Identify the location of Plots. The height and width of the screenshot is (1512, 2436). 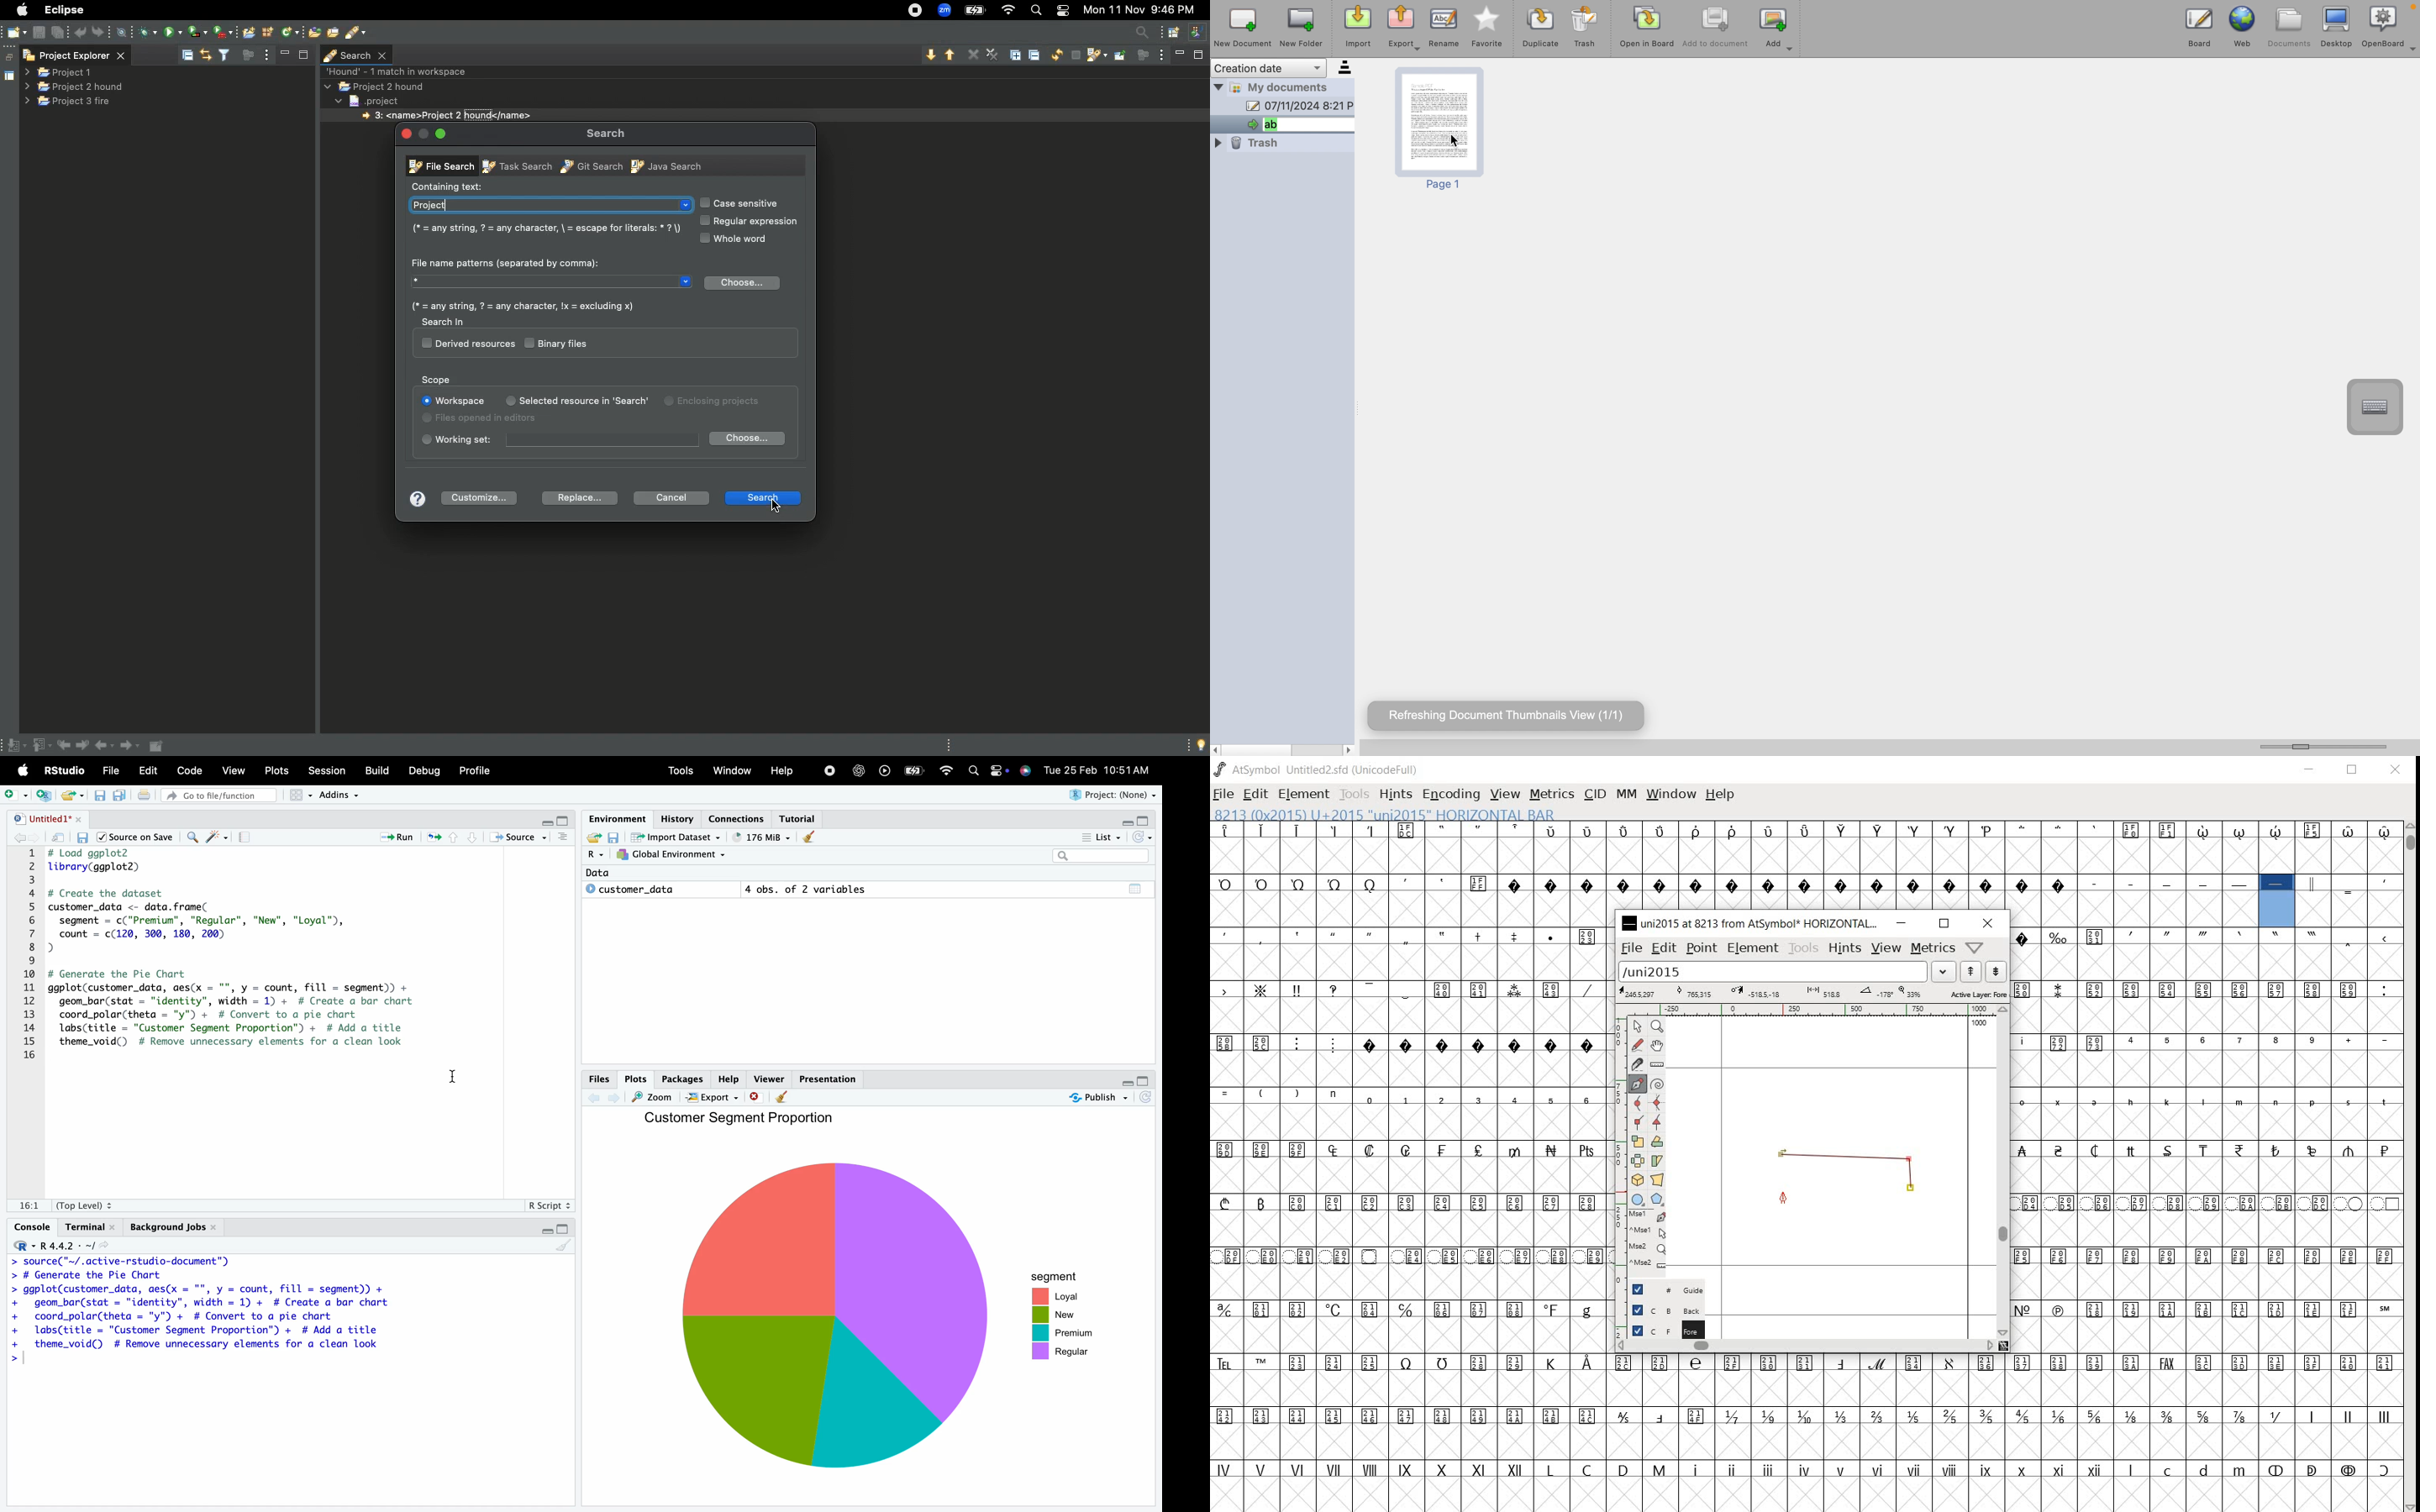
(279, 771).